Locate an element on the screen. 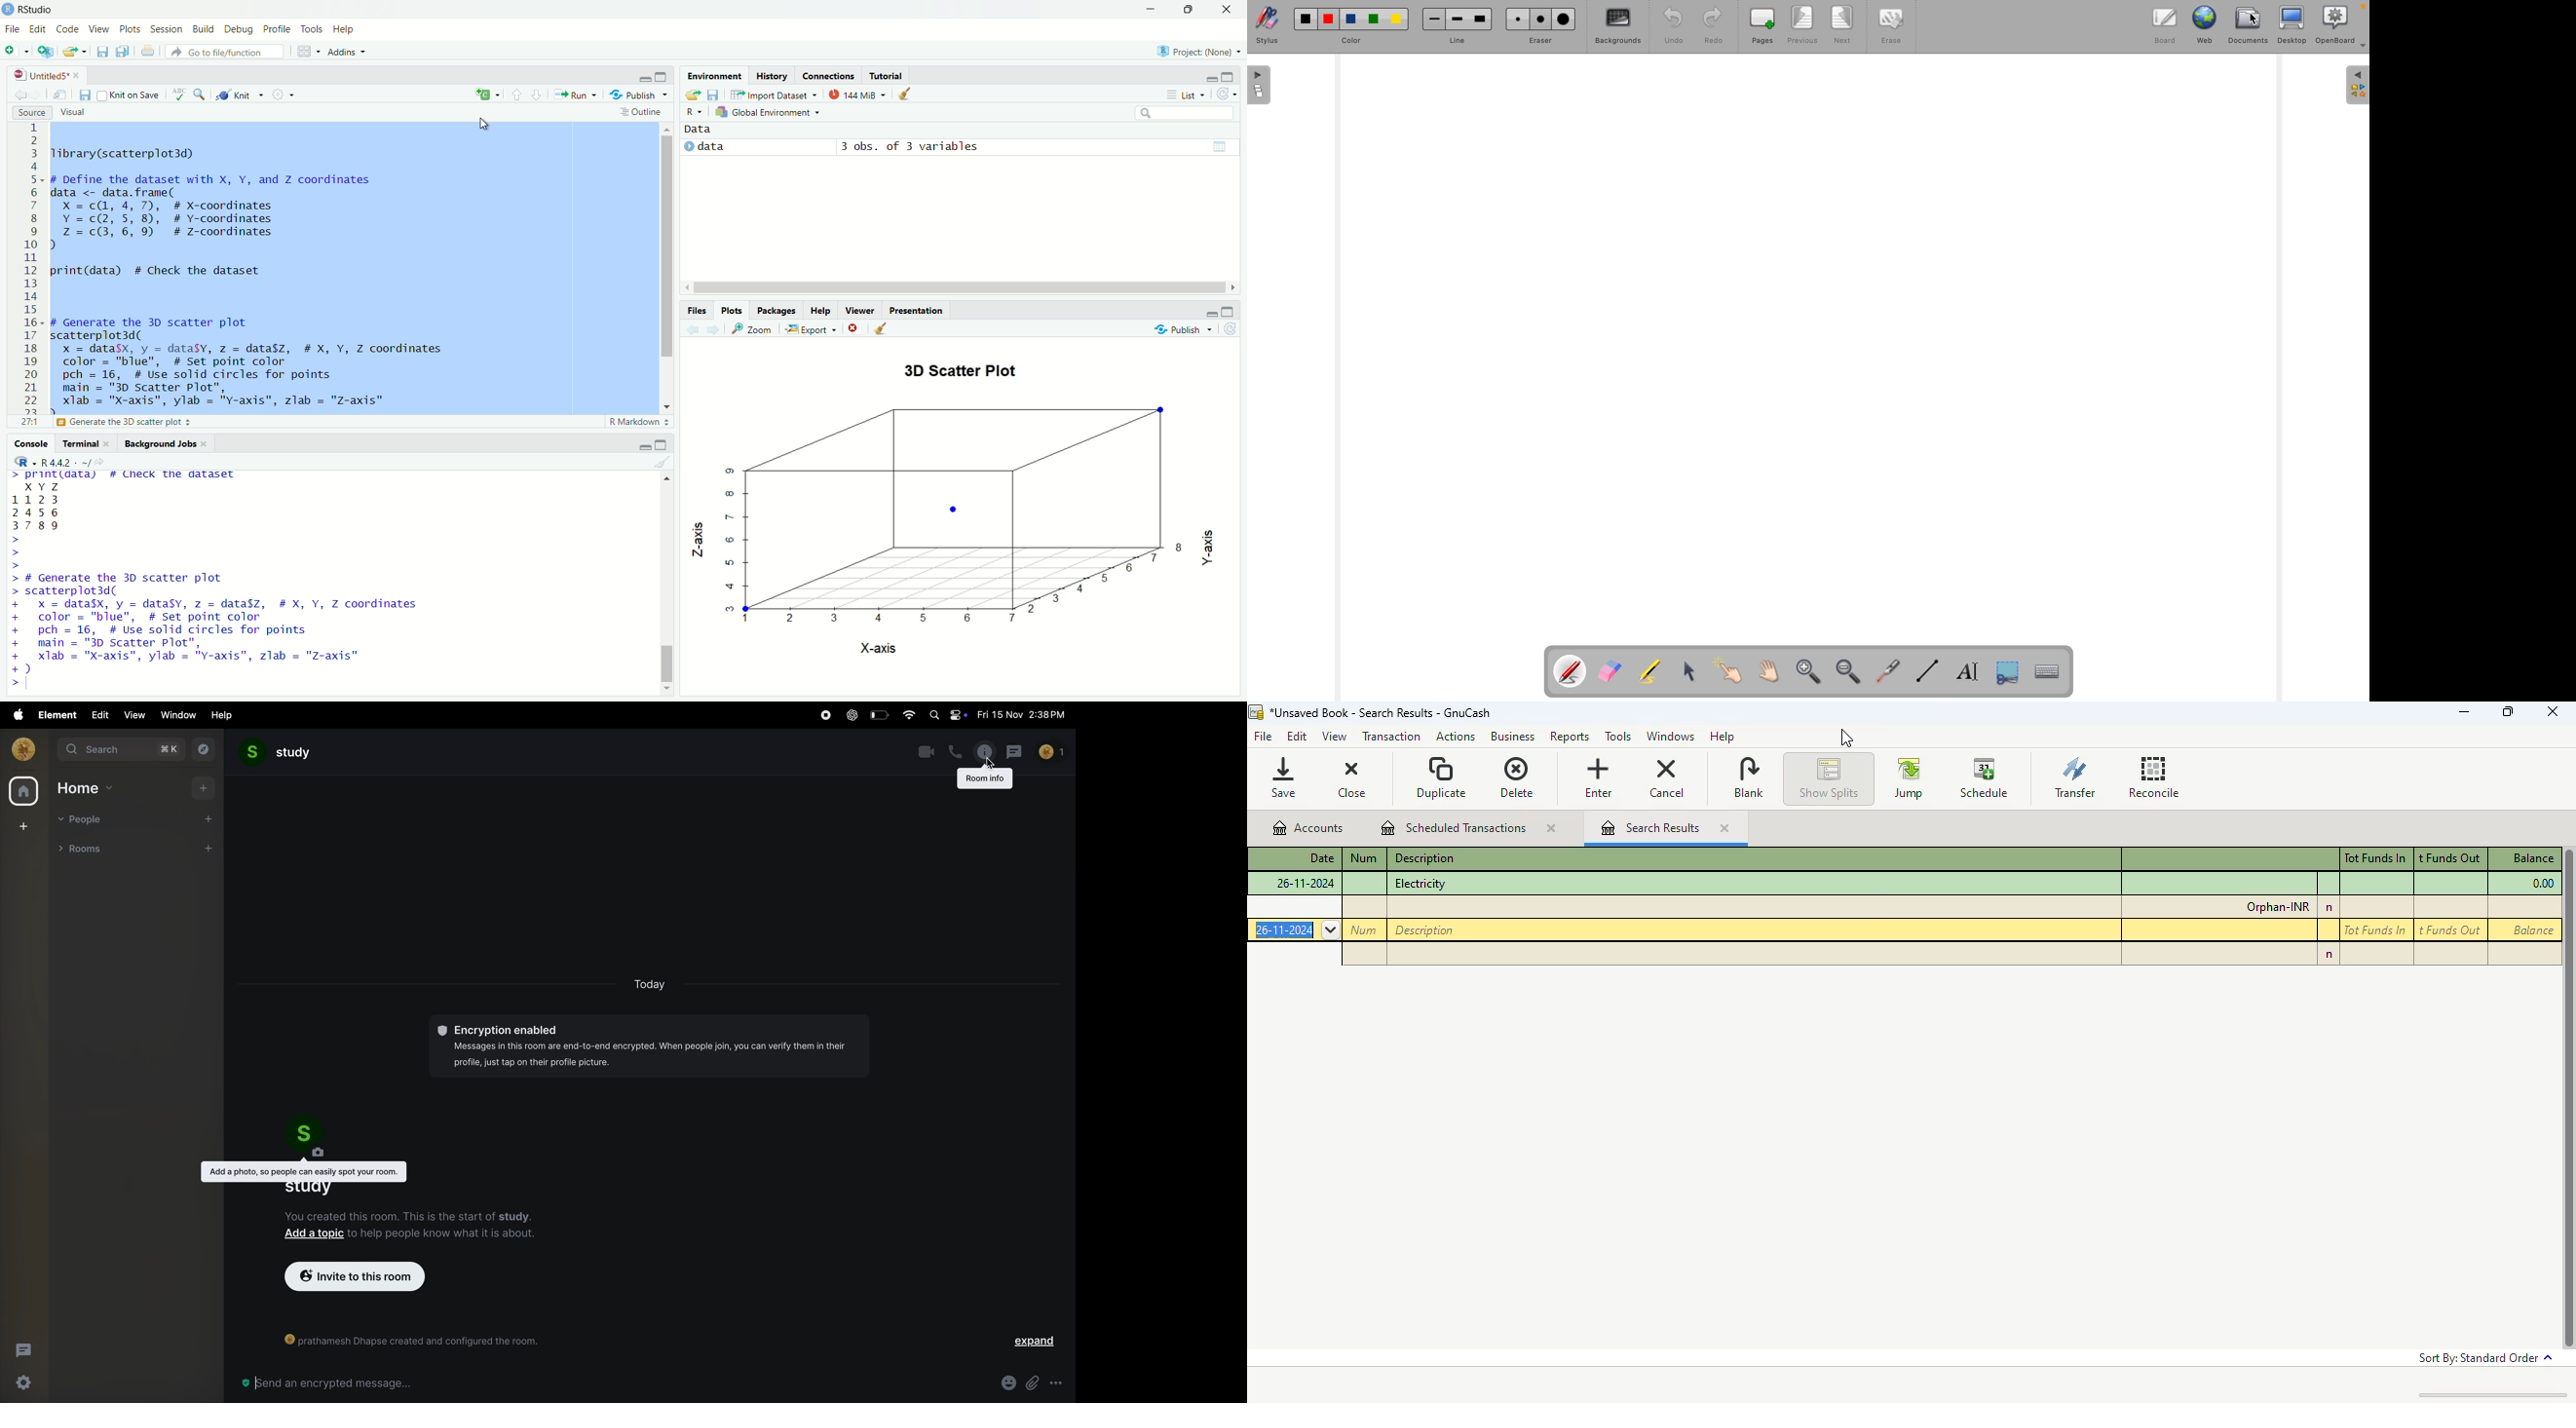 The image size is (2576, 1428). RStudio is located at coordinates (40, 9).